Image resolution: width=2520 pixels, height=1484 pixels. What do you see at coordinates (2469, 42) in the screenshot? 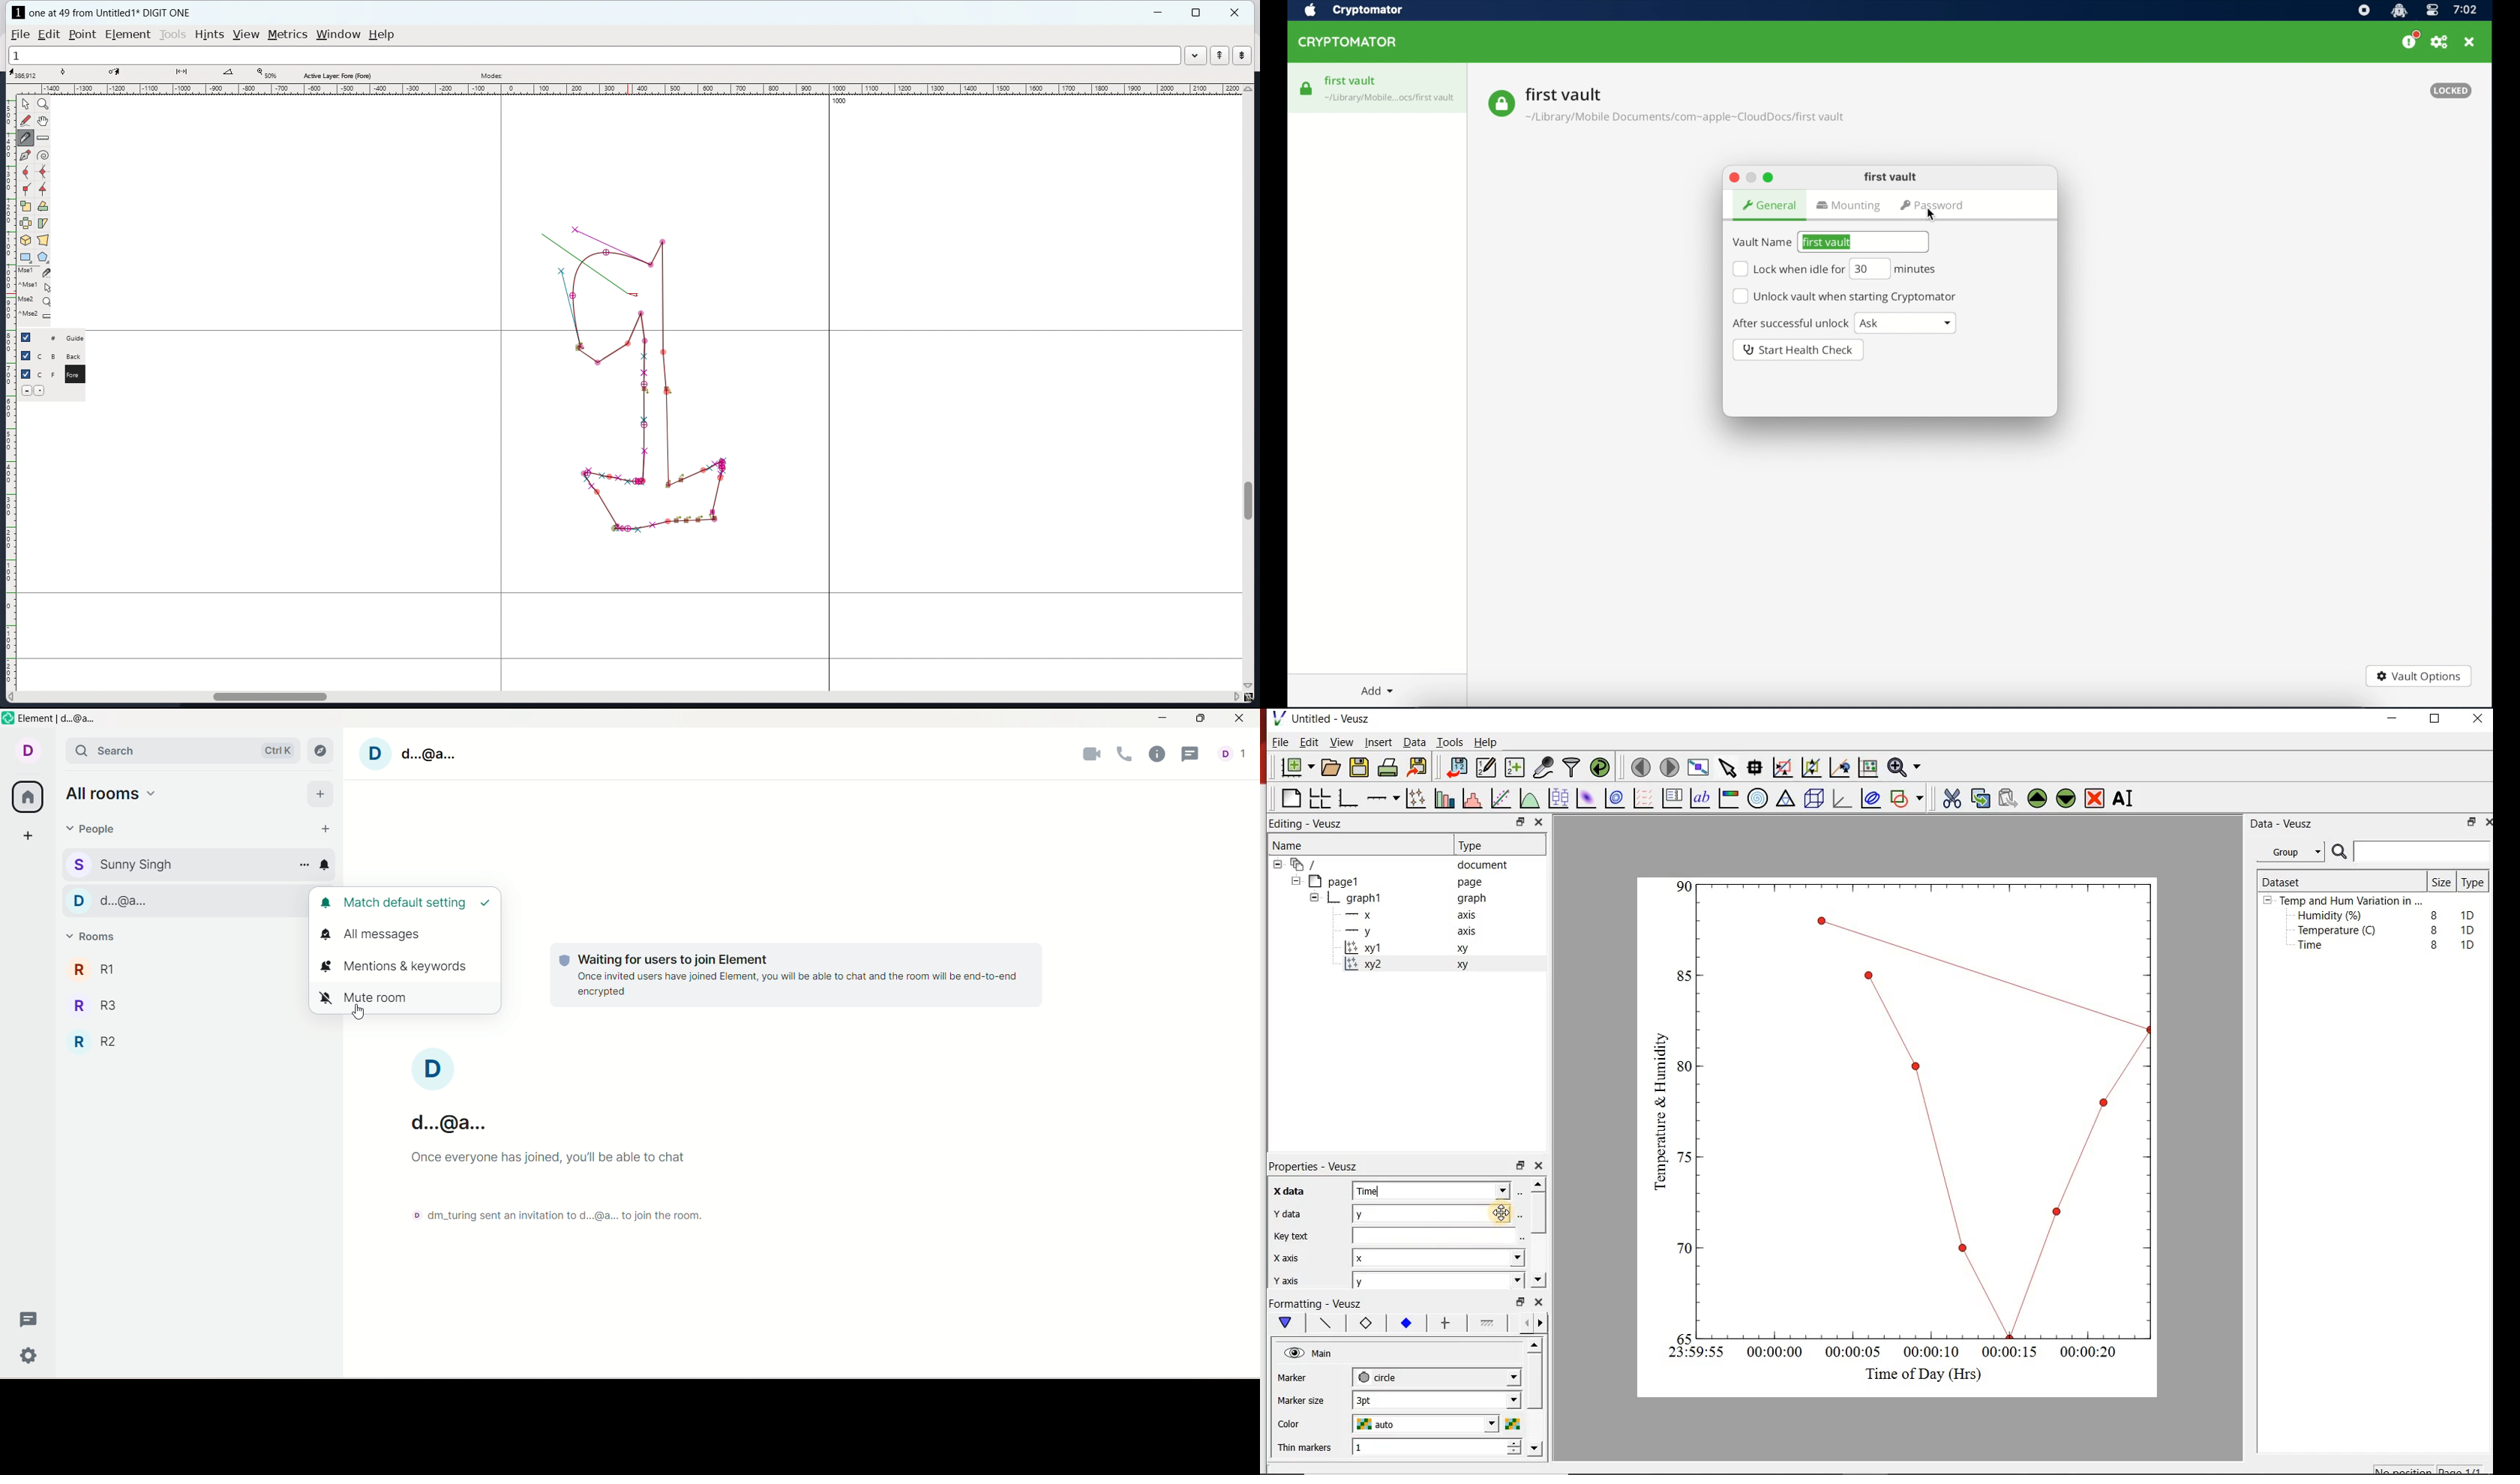
I see `close` at bounding box center [2469, 42].